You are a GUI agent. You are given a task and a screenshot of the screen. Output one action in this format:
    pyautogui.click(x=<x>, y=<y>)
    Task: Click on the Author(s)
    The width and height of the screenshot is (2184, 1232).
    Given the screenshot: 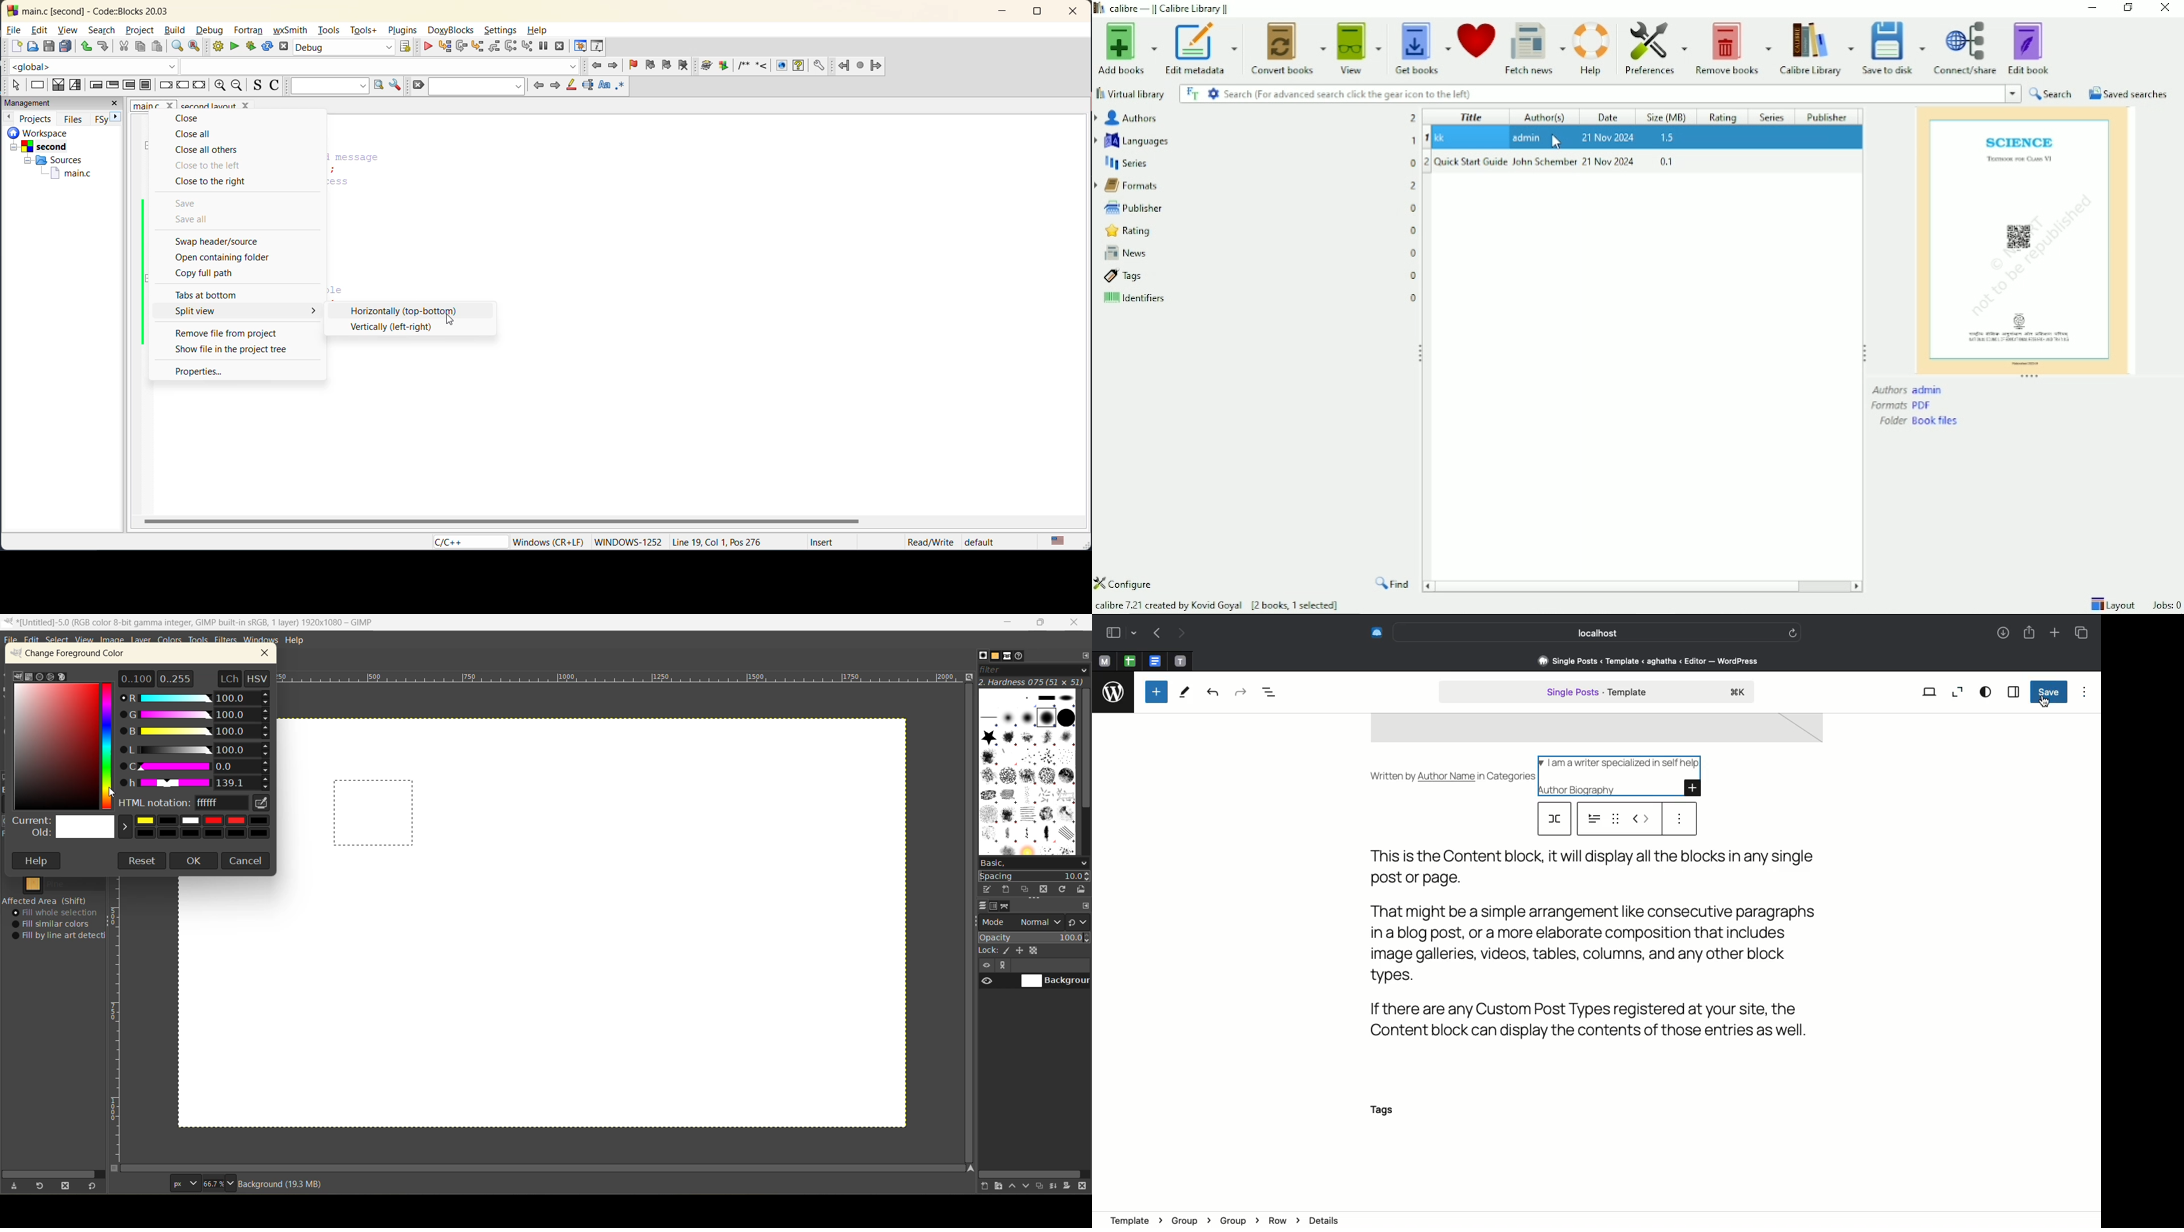 What is the action you would take?
    pyautogui.click(x=1545, y=116)
    